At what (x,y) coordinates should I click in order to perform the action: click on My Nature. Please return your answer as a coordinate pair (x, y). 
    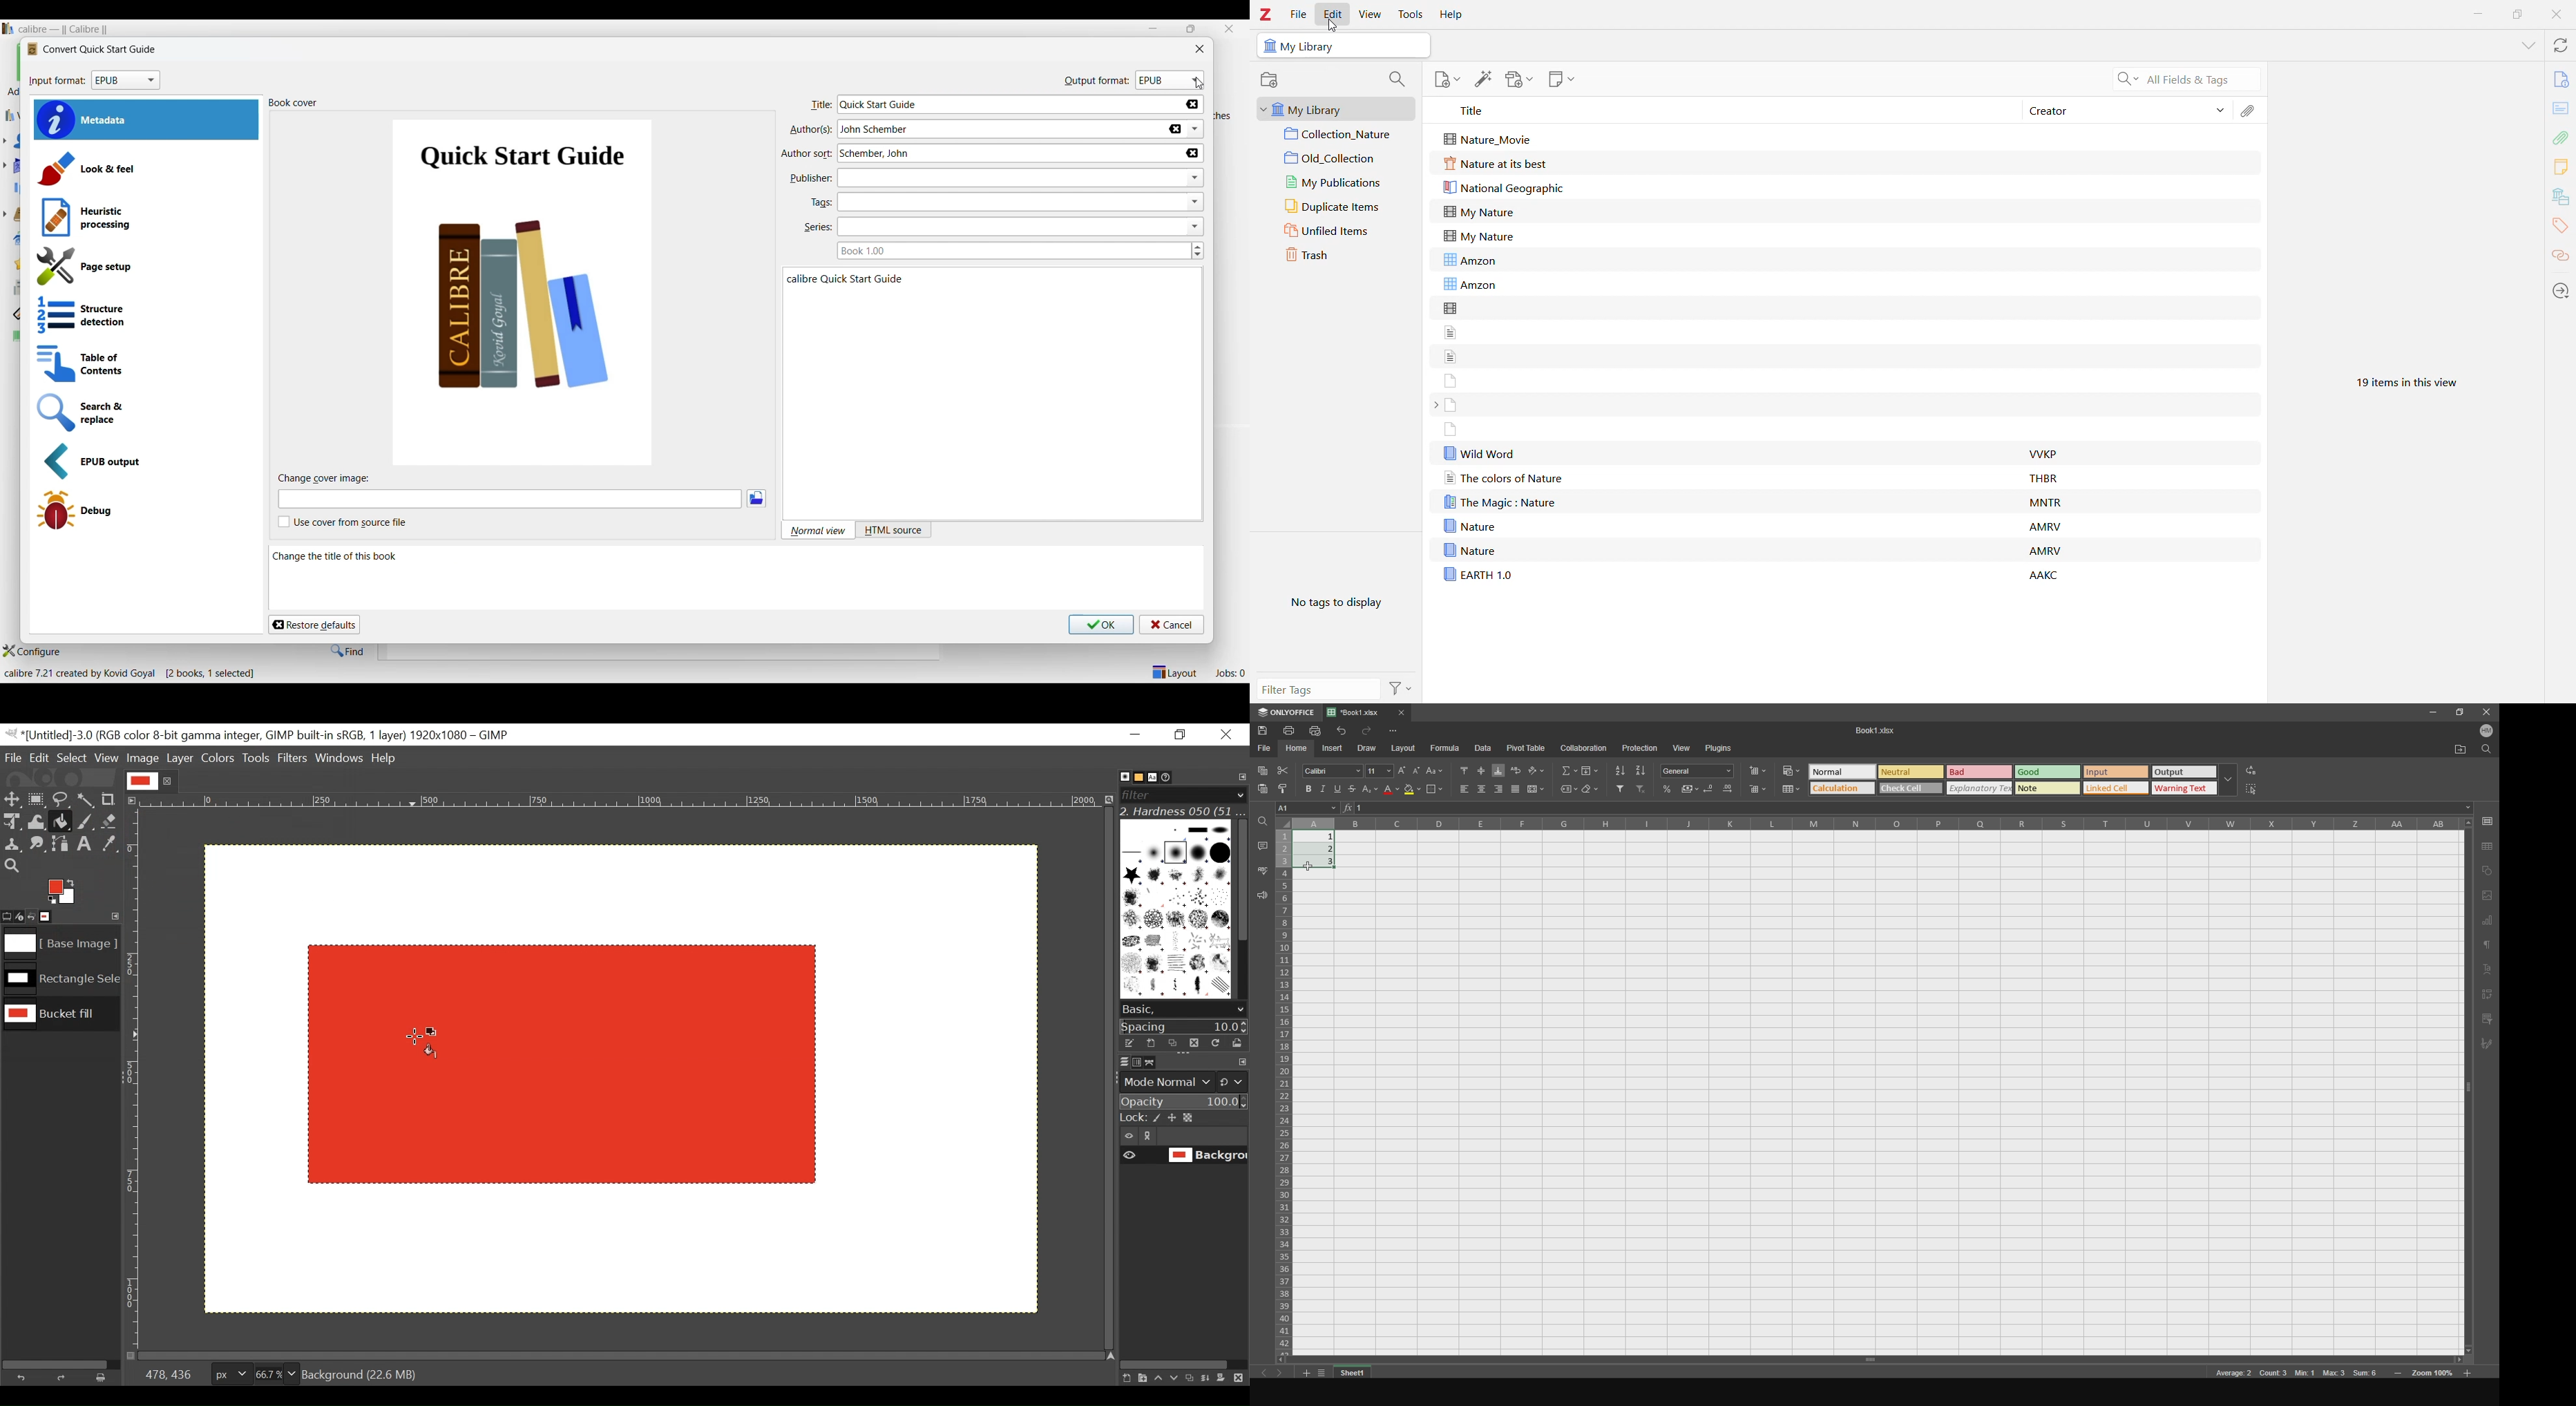
    Looking at the image, I should click on (1479, 211).